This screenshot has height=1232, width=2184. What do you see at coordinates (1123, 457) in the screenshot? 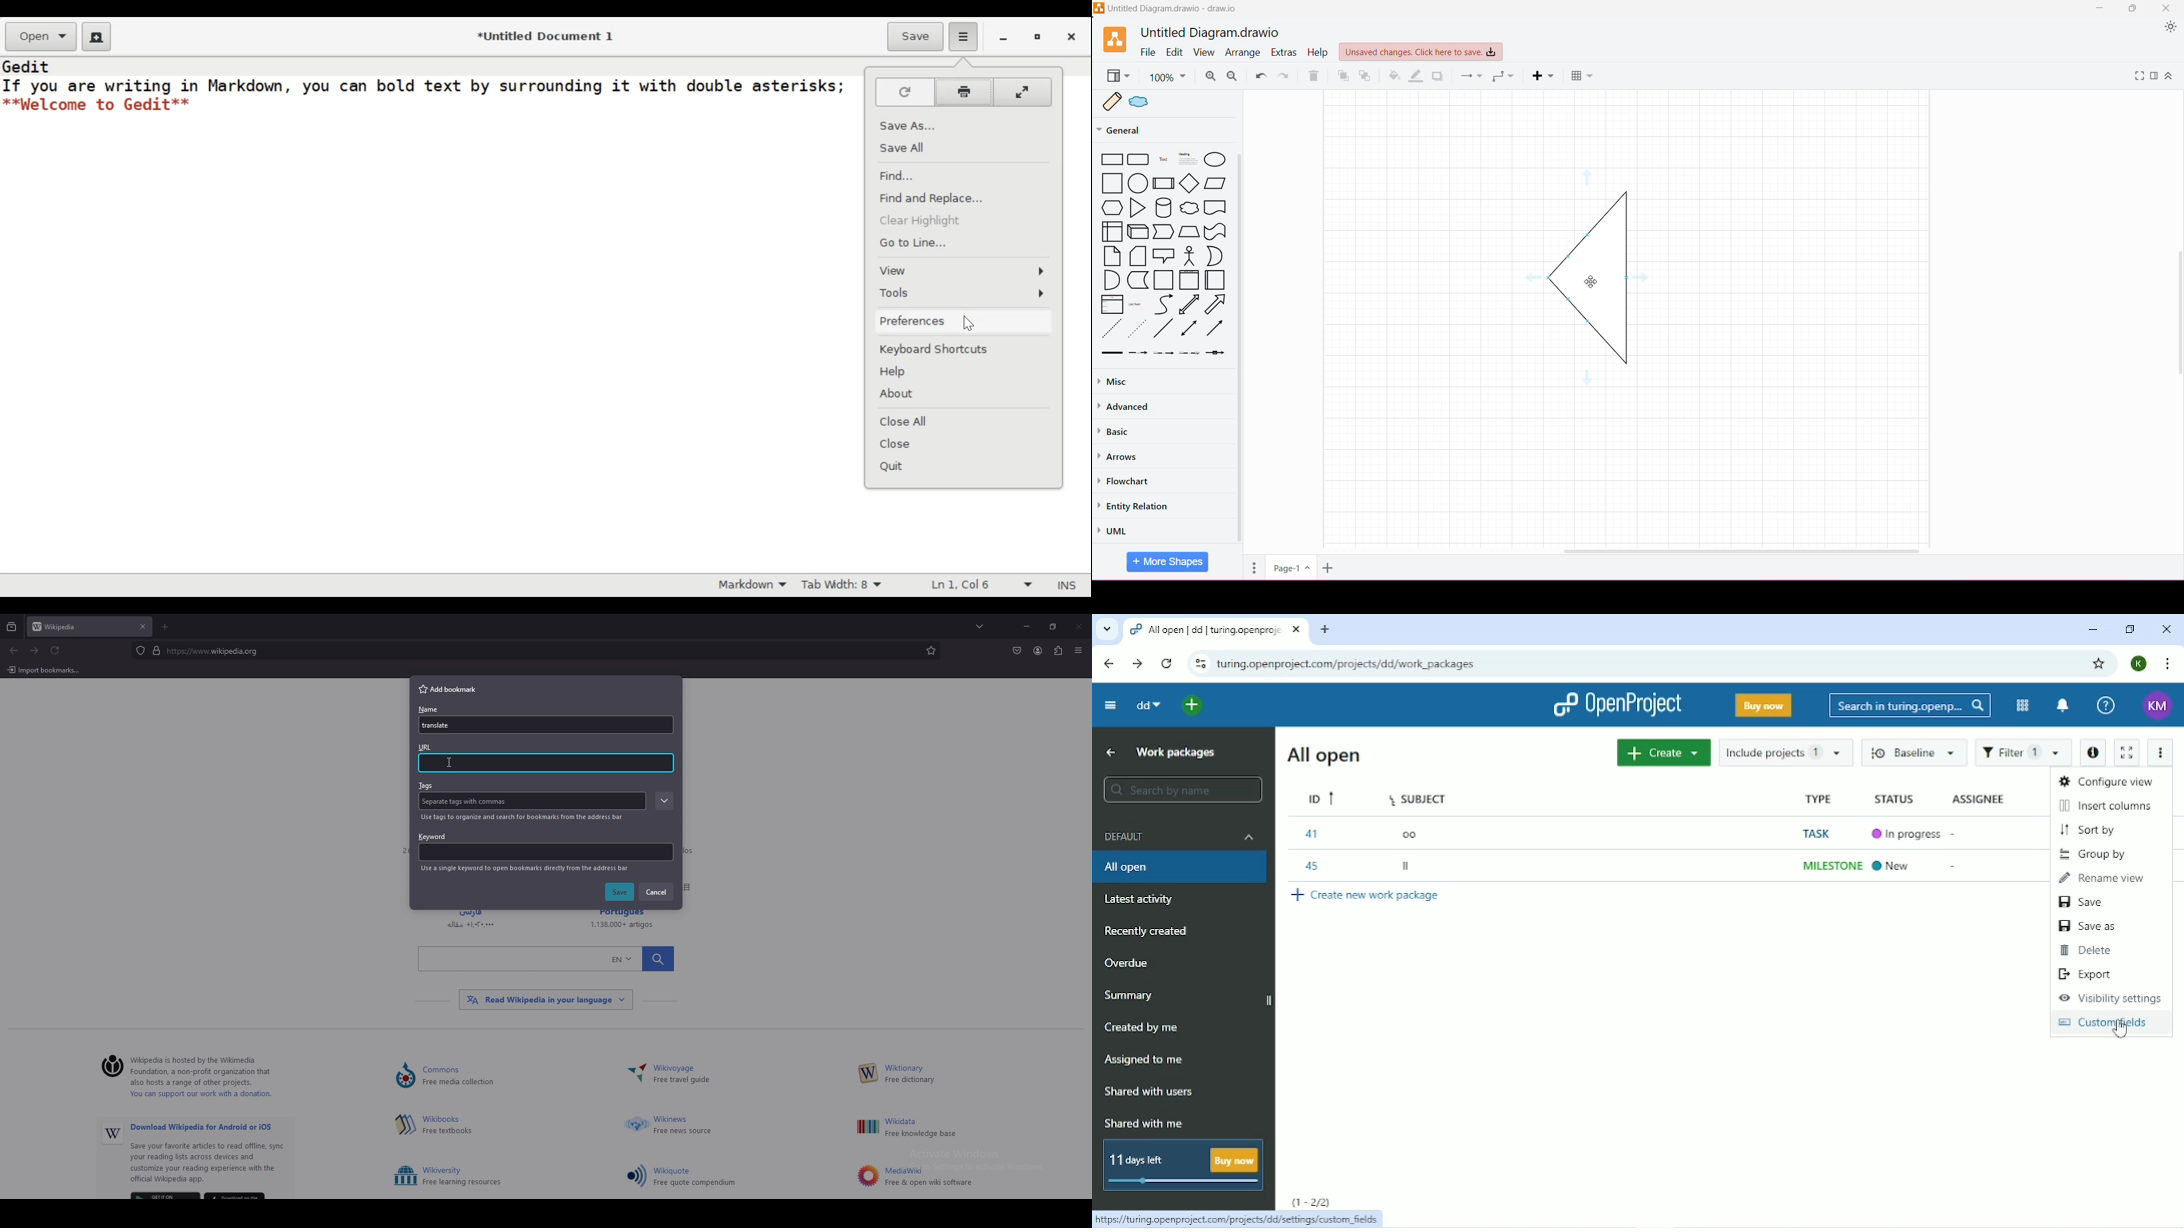
I see `Arrows` at bounding box center [1123, 457].